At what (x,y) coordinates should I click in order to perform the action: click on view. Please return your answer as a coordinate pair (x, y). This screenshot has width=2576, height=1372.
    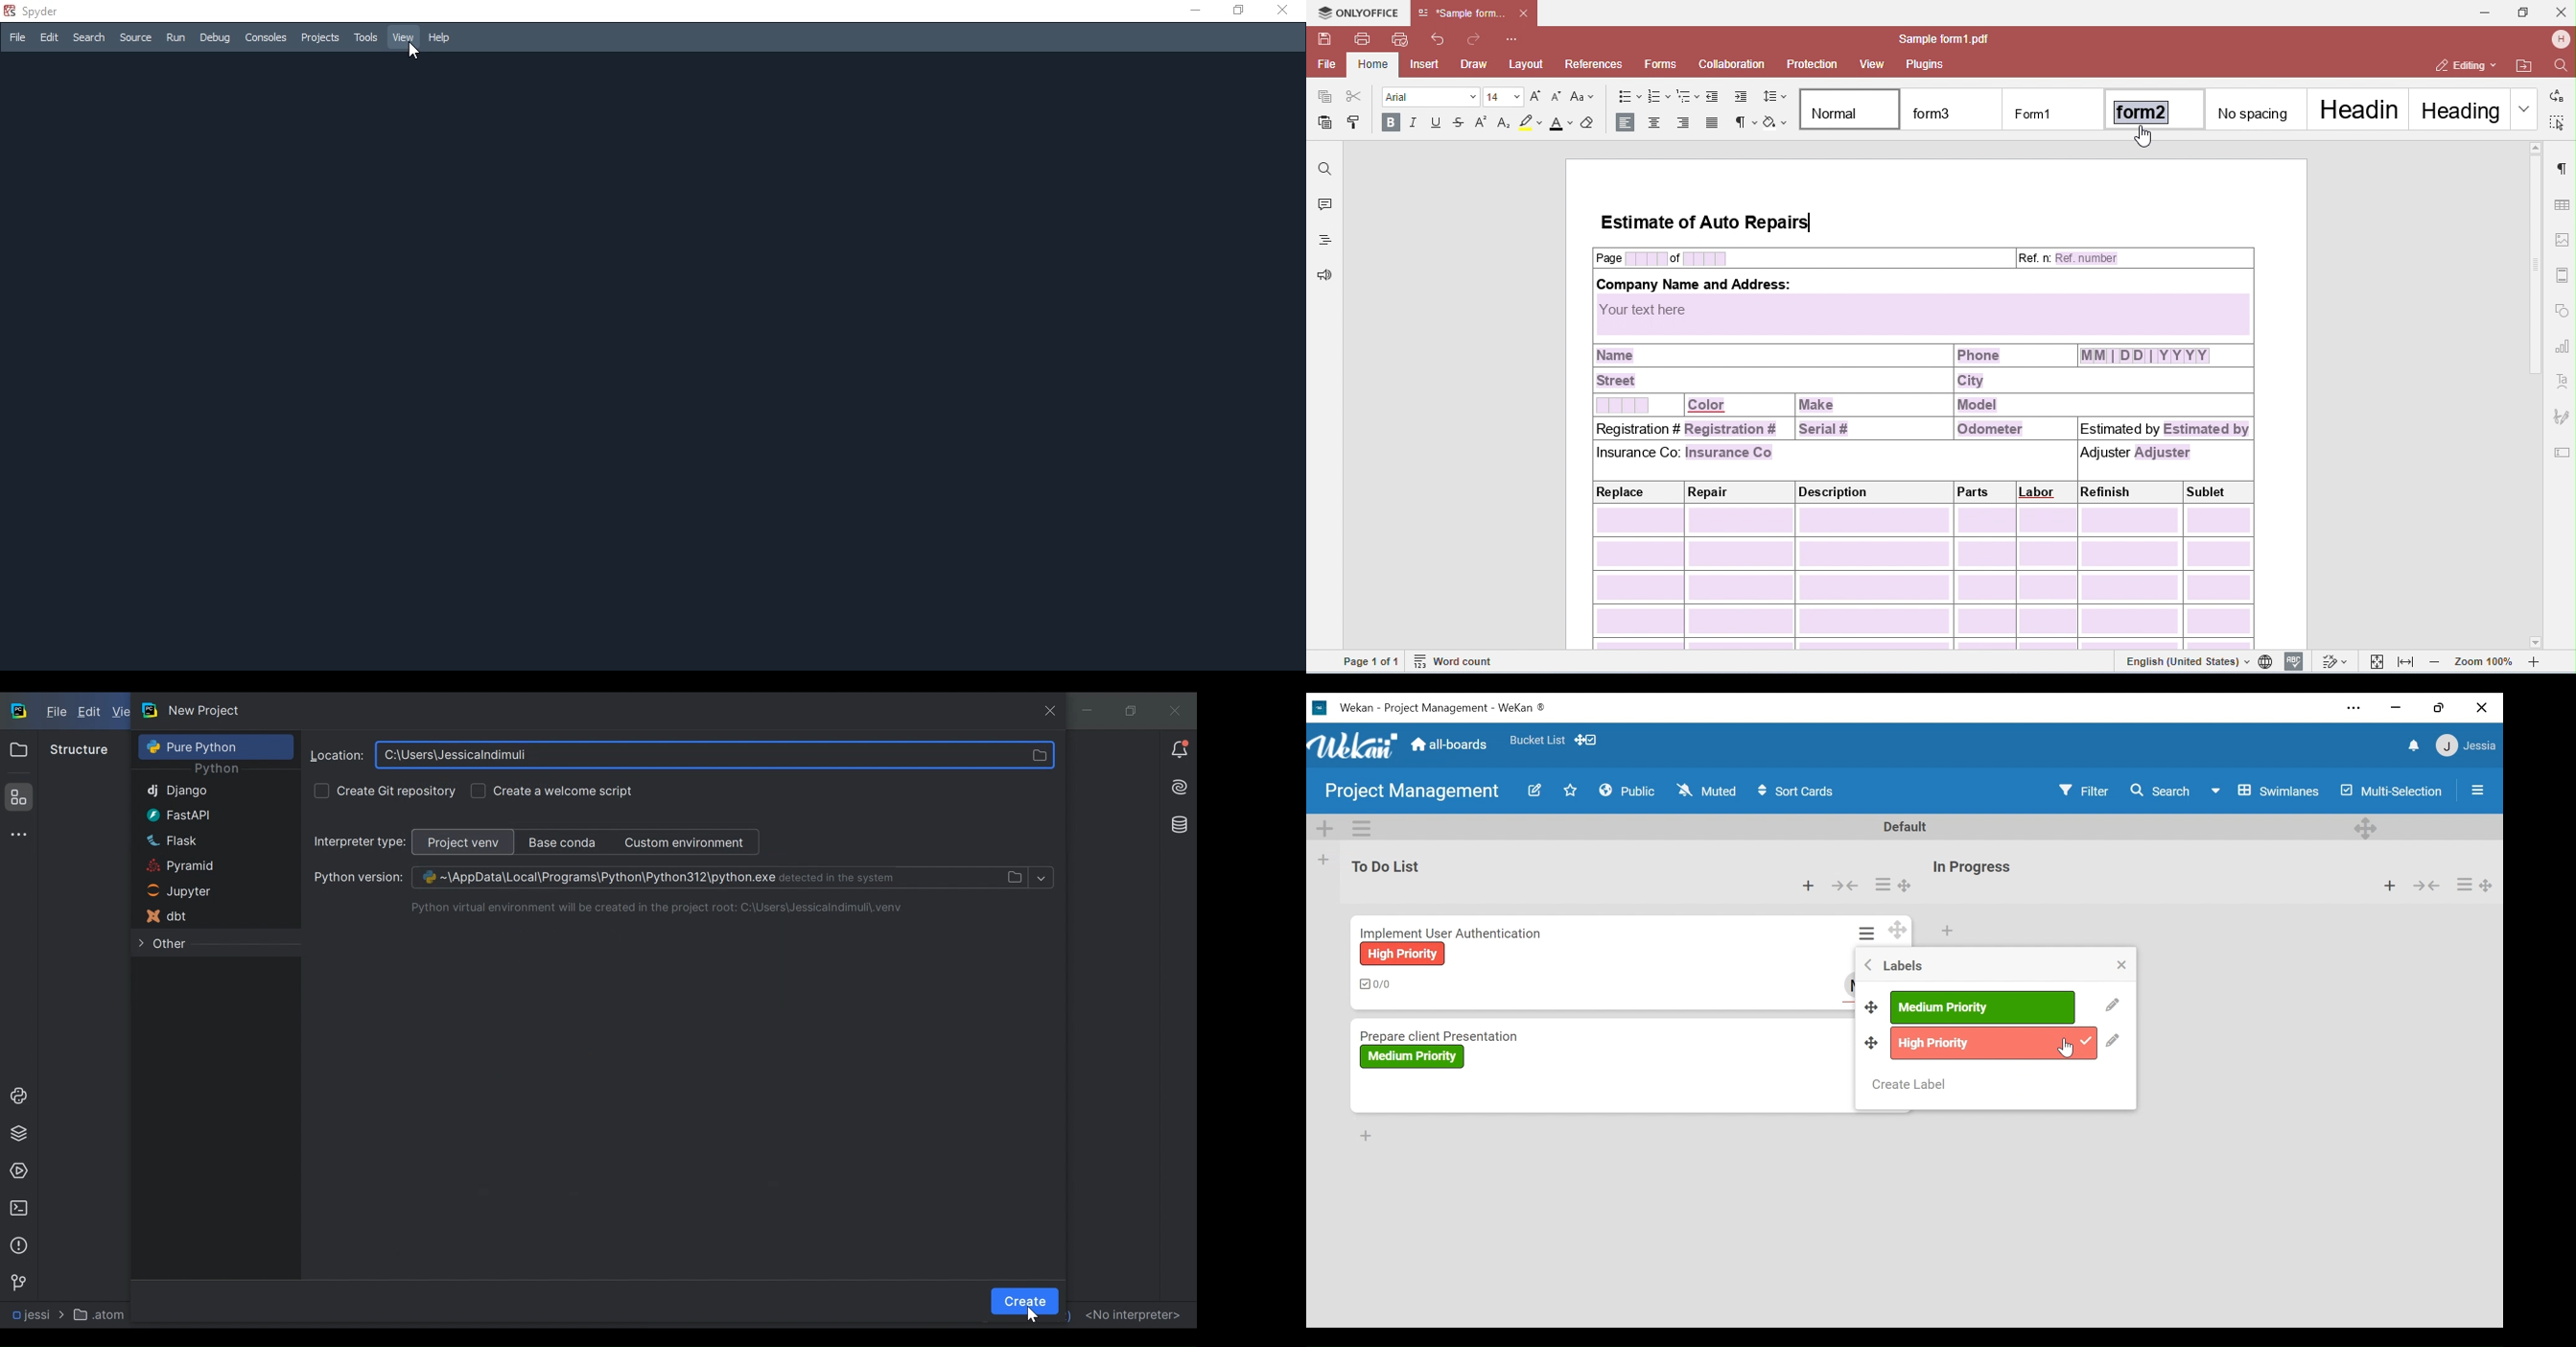
    Looking at the image, I should click on (1873, 64).